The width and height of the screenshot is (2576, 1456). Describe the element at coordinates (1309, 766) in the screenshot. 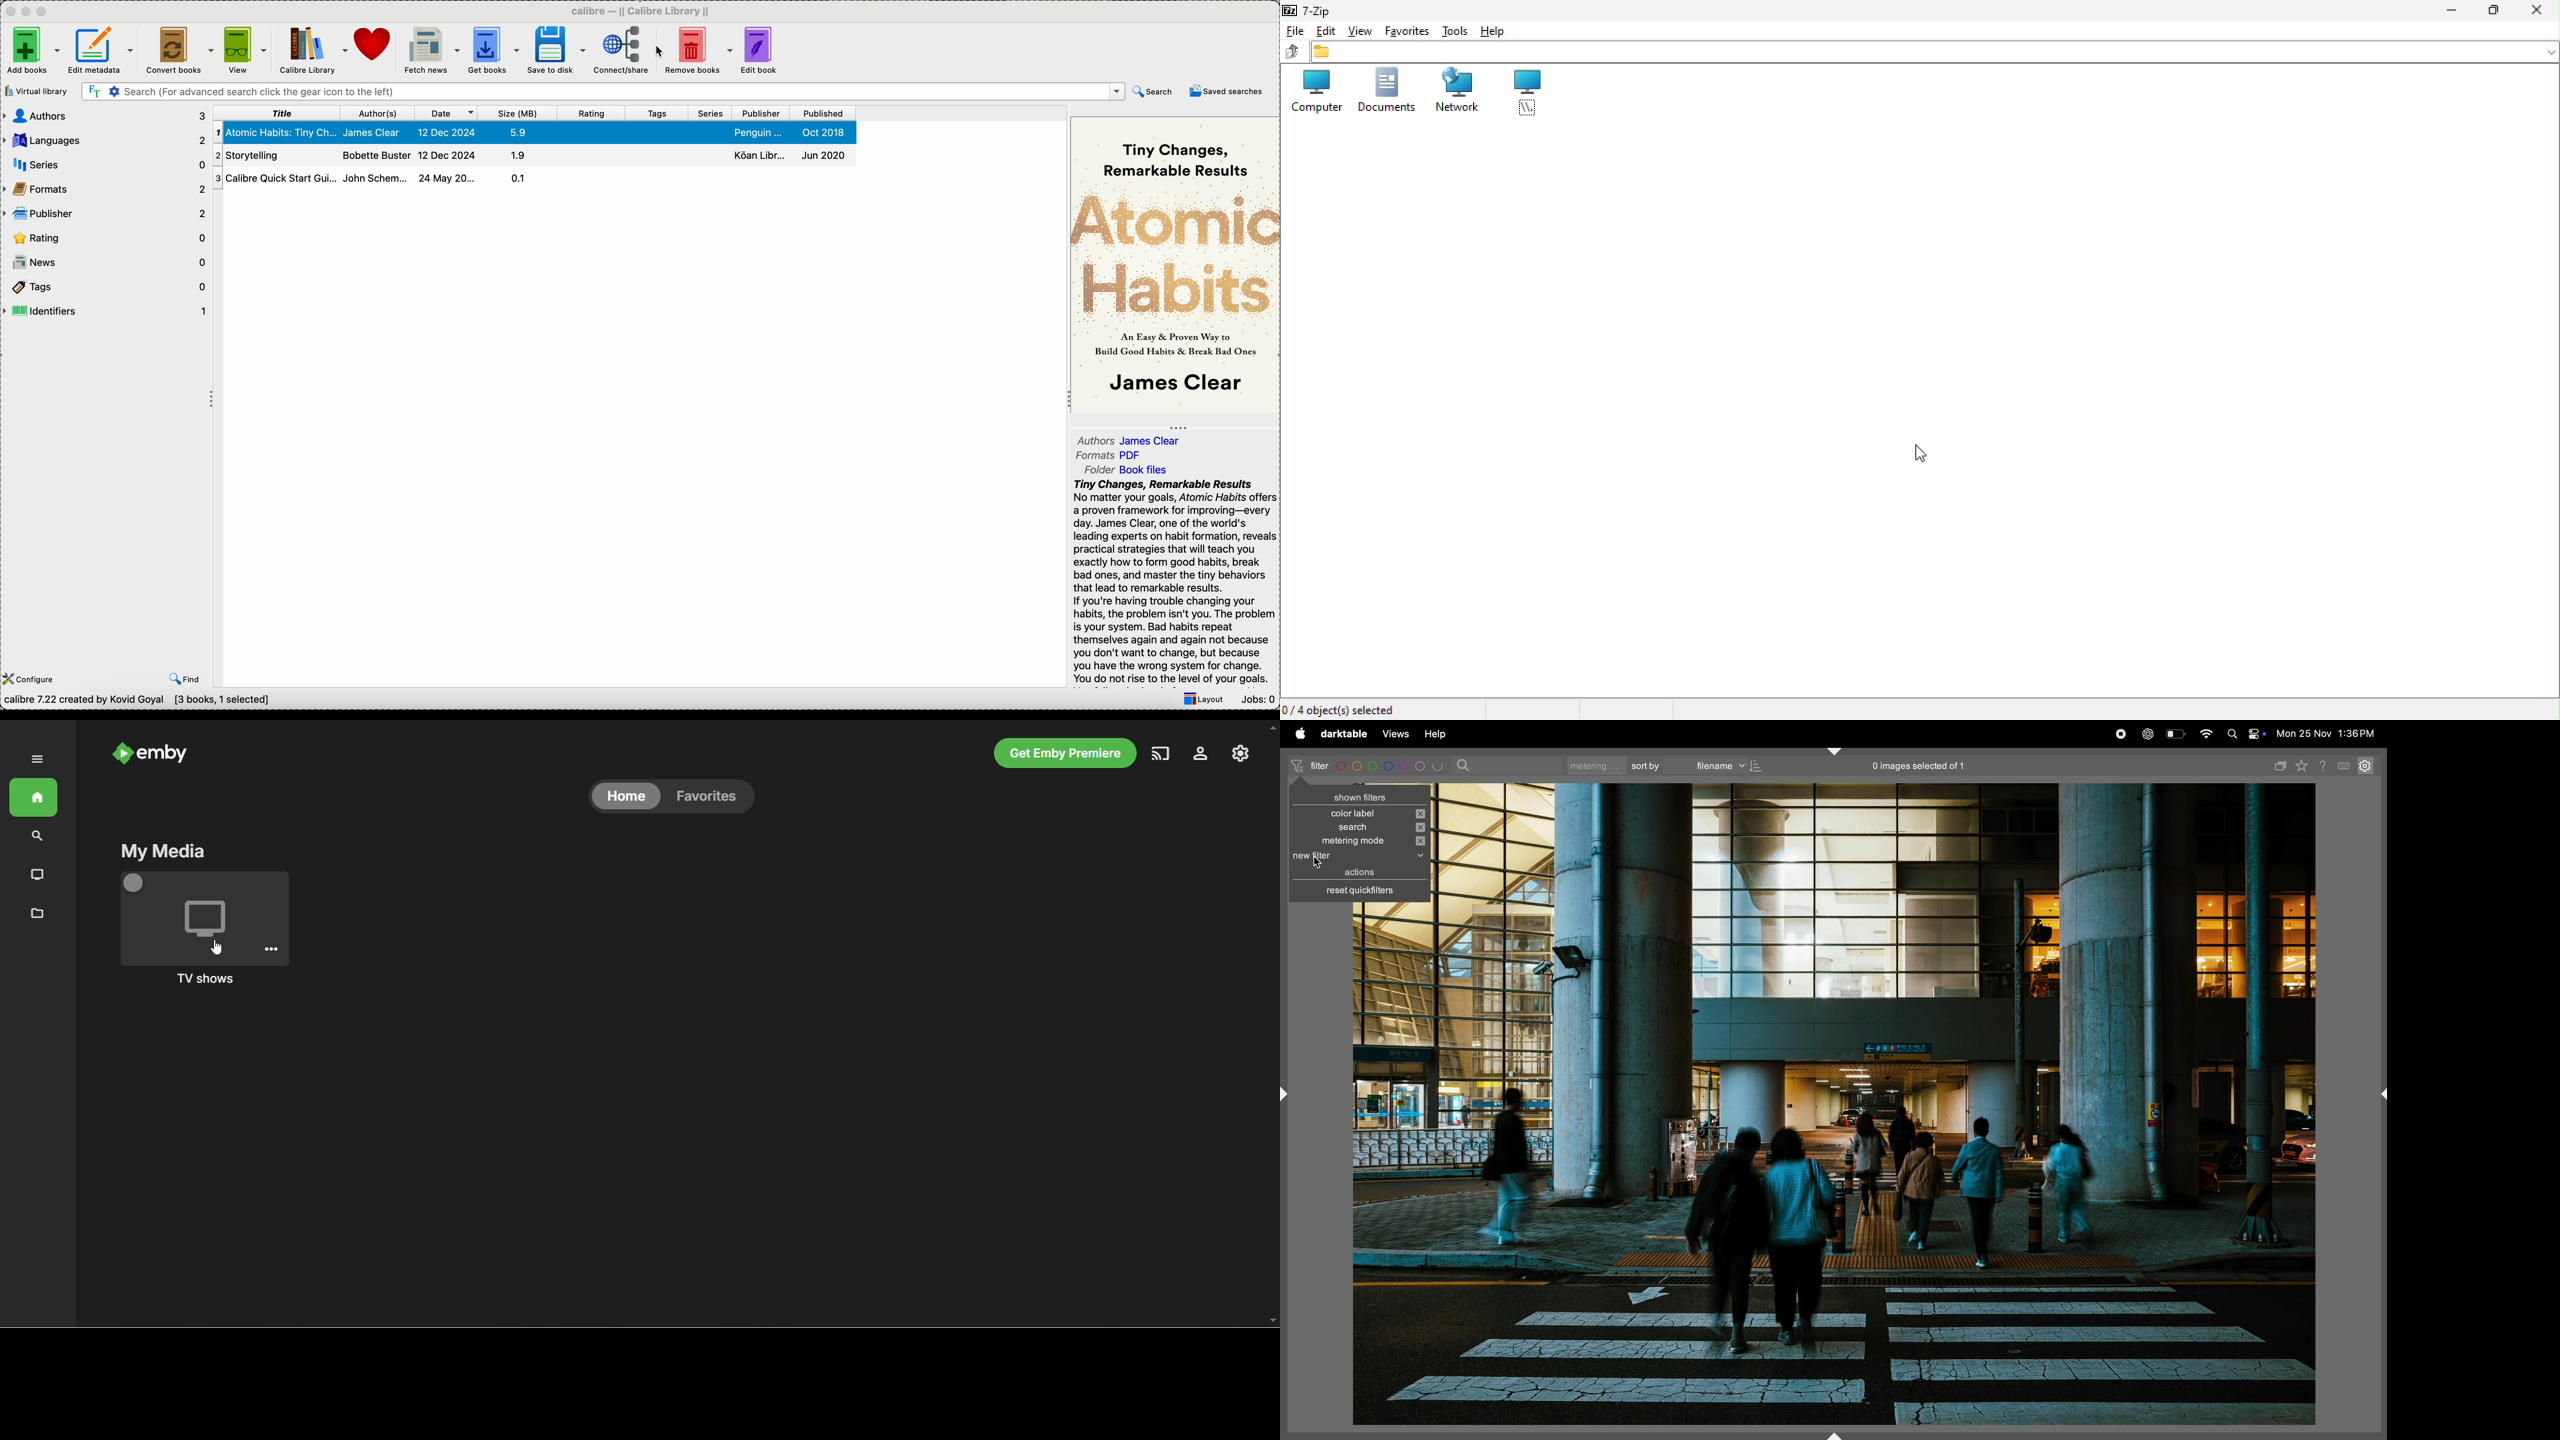

I see `filter` at that location.